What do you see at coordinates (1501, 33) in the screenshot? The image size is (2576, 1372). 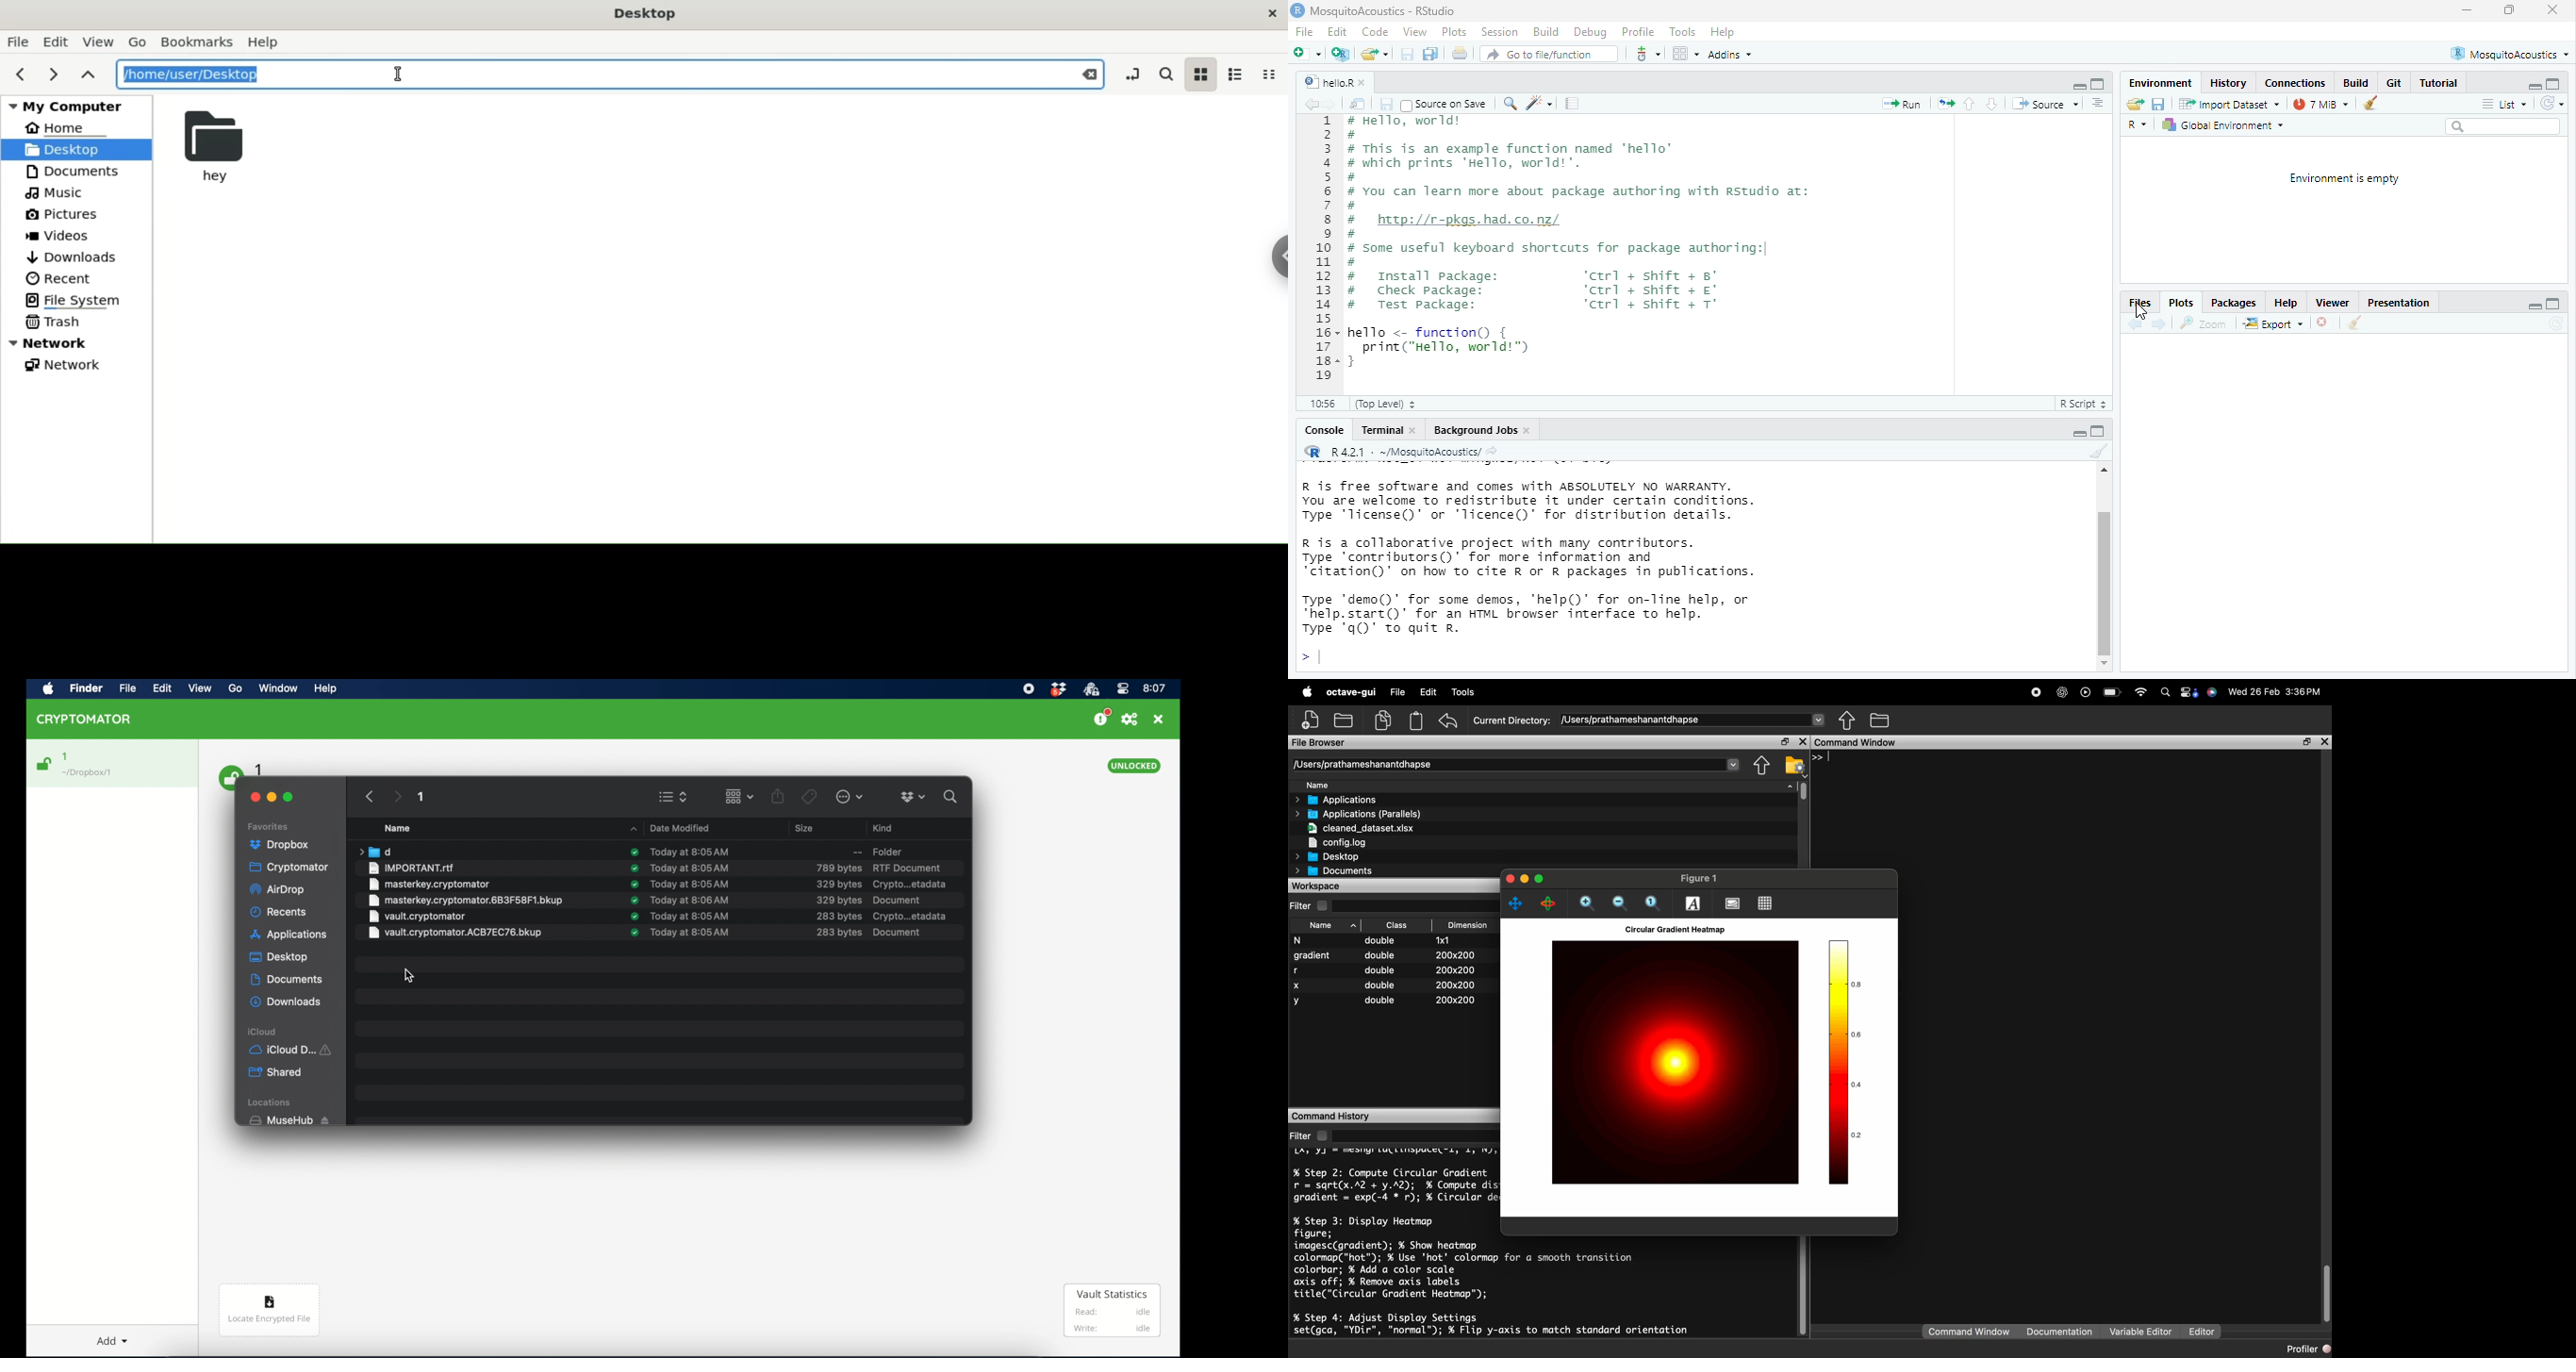 I see `Session` at bounding box center [1501, 33].